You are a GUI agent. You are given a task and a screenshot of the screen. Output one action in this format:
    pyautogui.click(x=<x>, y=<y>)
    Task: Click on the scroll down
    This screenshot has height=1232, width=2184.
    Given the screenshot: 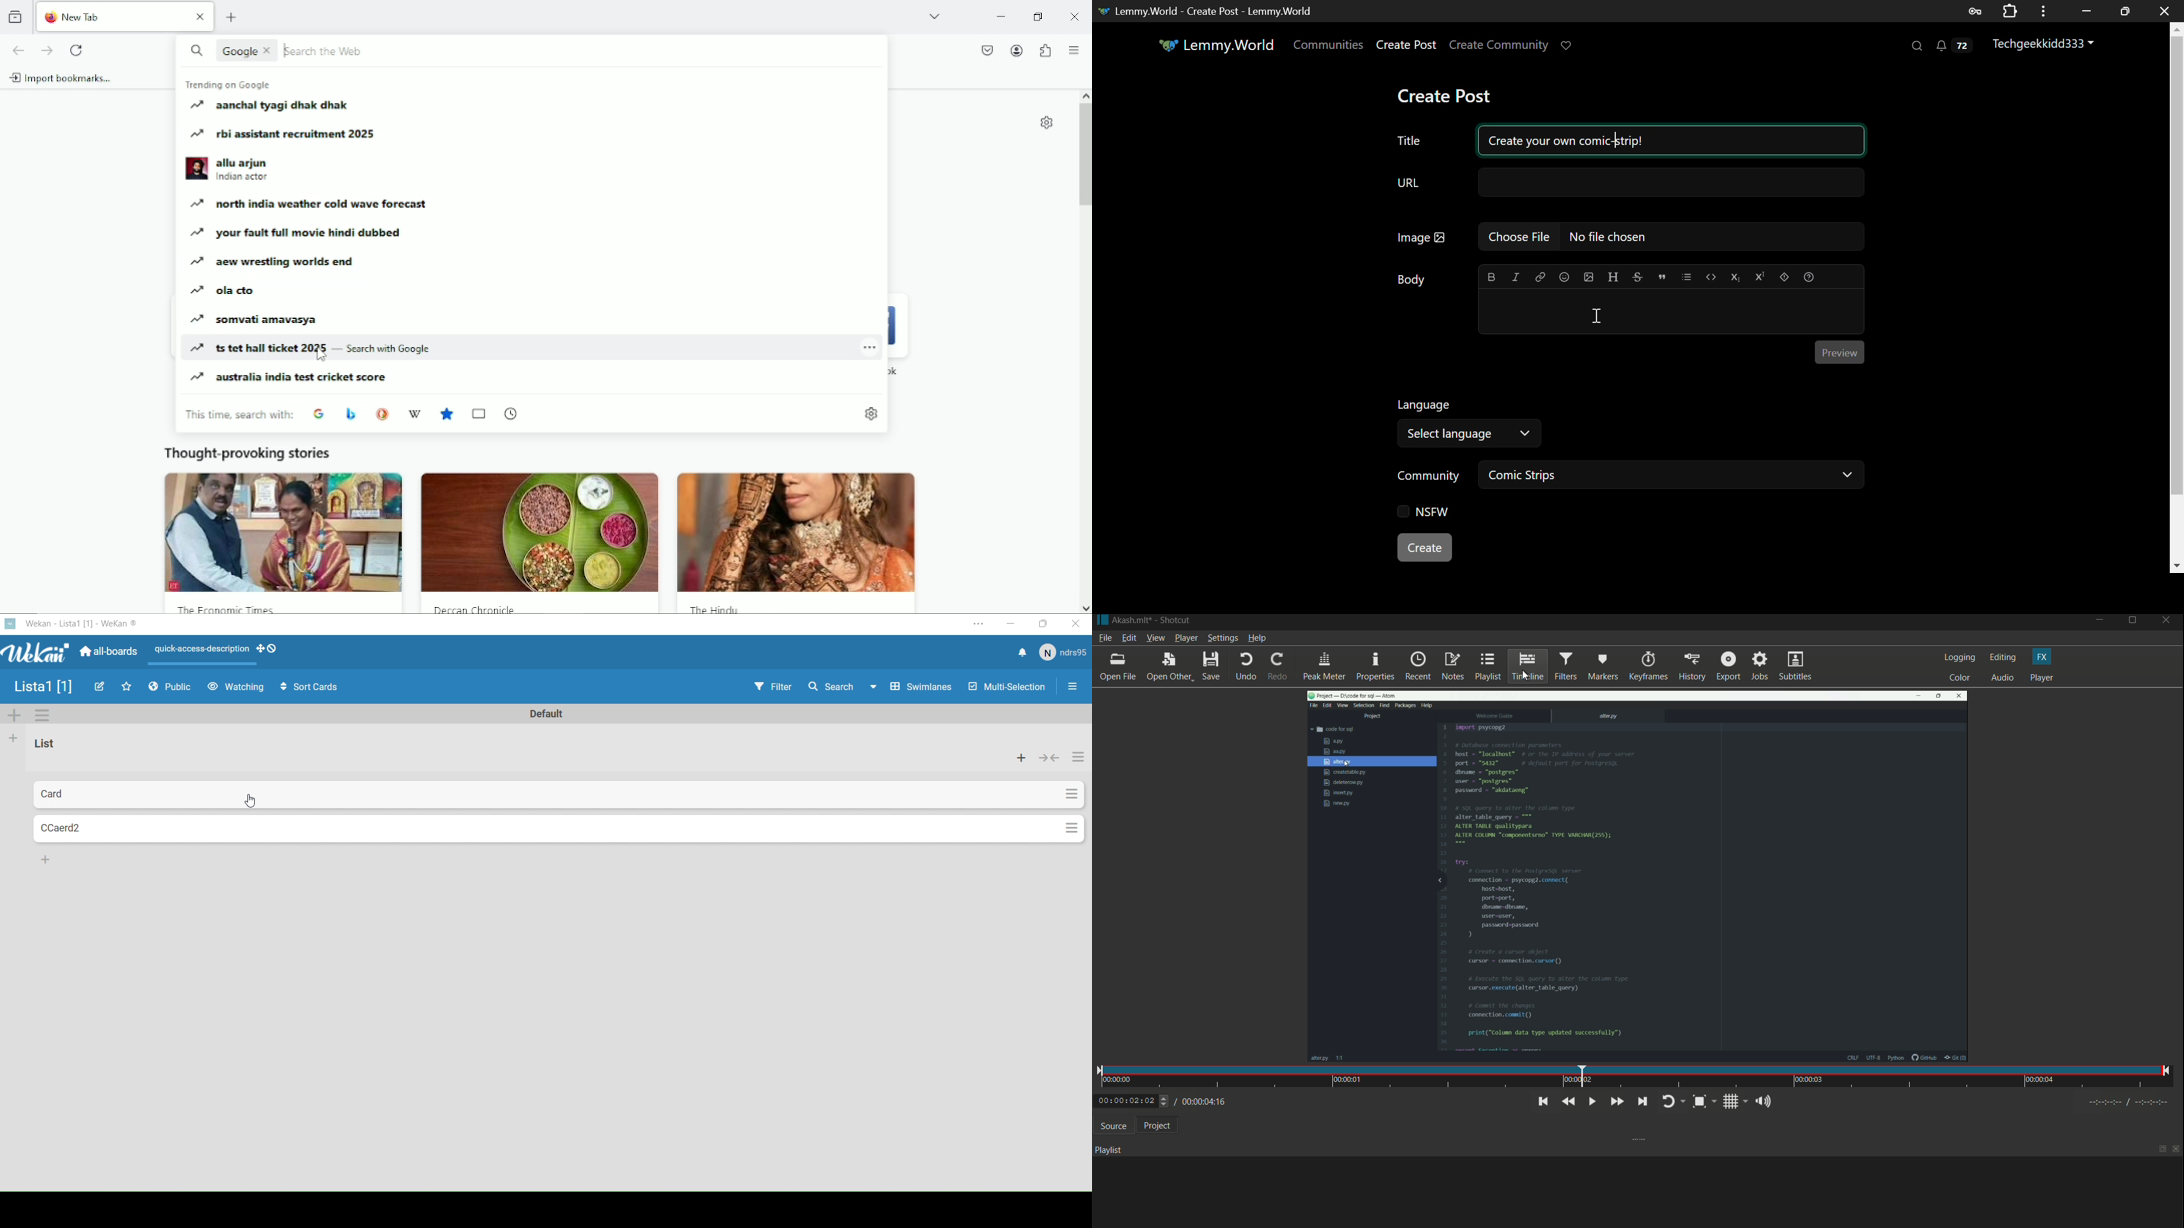 What is the action you would take?
    pyautogui.click(x=1084, y=606)
    